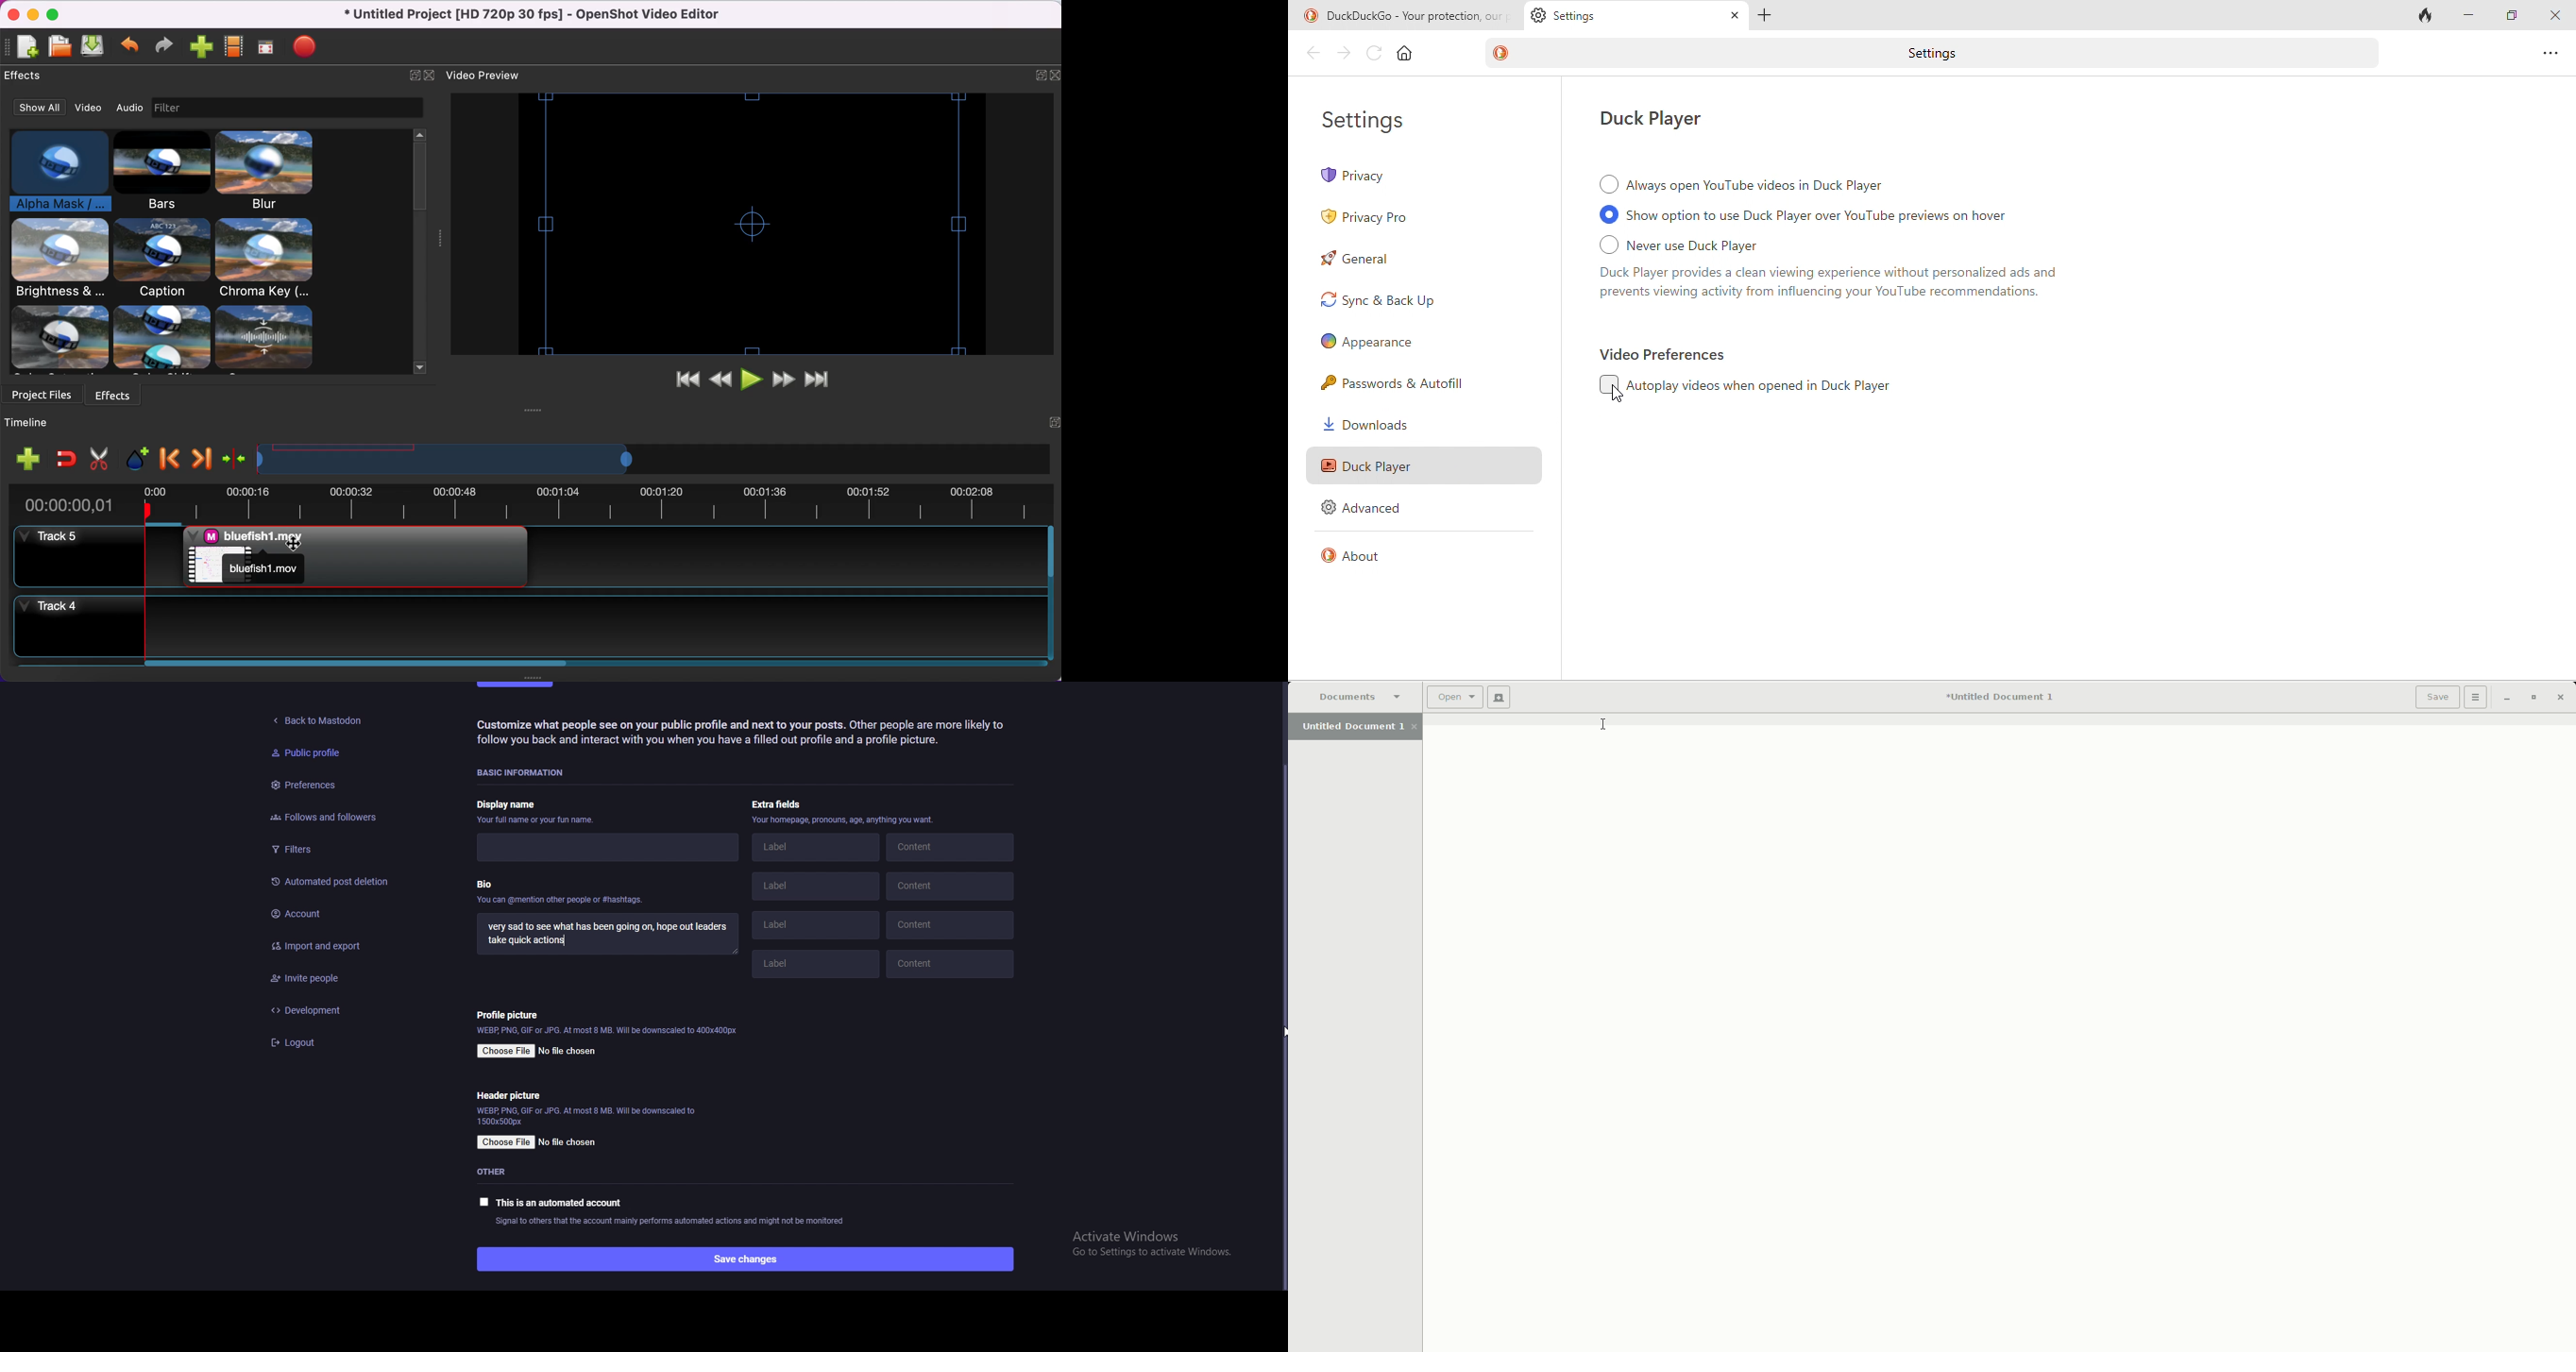 This screenshot has height=1372, width=2576. What do you see at coordinates (748, 735) in the screenshot?
I see `‘Customize what people see on your public profile and next to your posts. Other people are more likely to
follow you back and interact with you when you have a filled out profile and a profile picture.` at bounding box center [748, 735].